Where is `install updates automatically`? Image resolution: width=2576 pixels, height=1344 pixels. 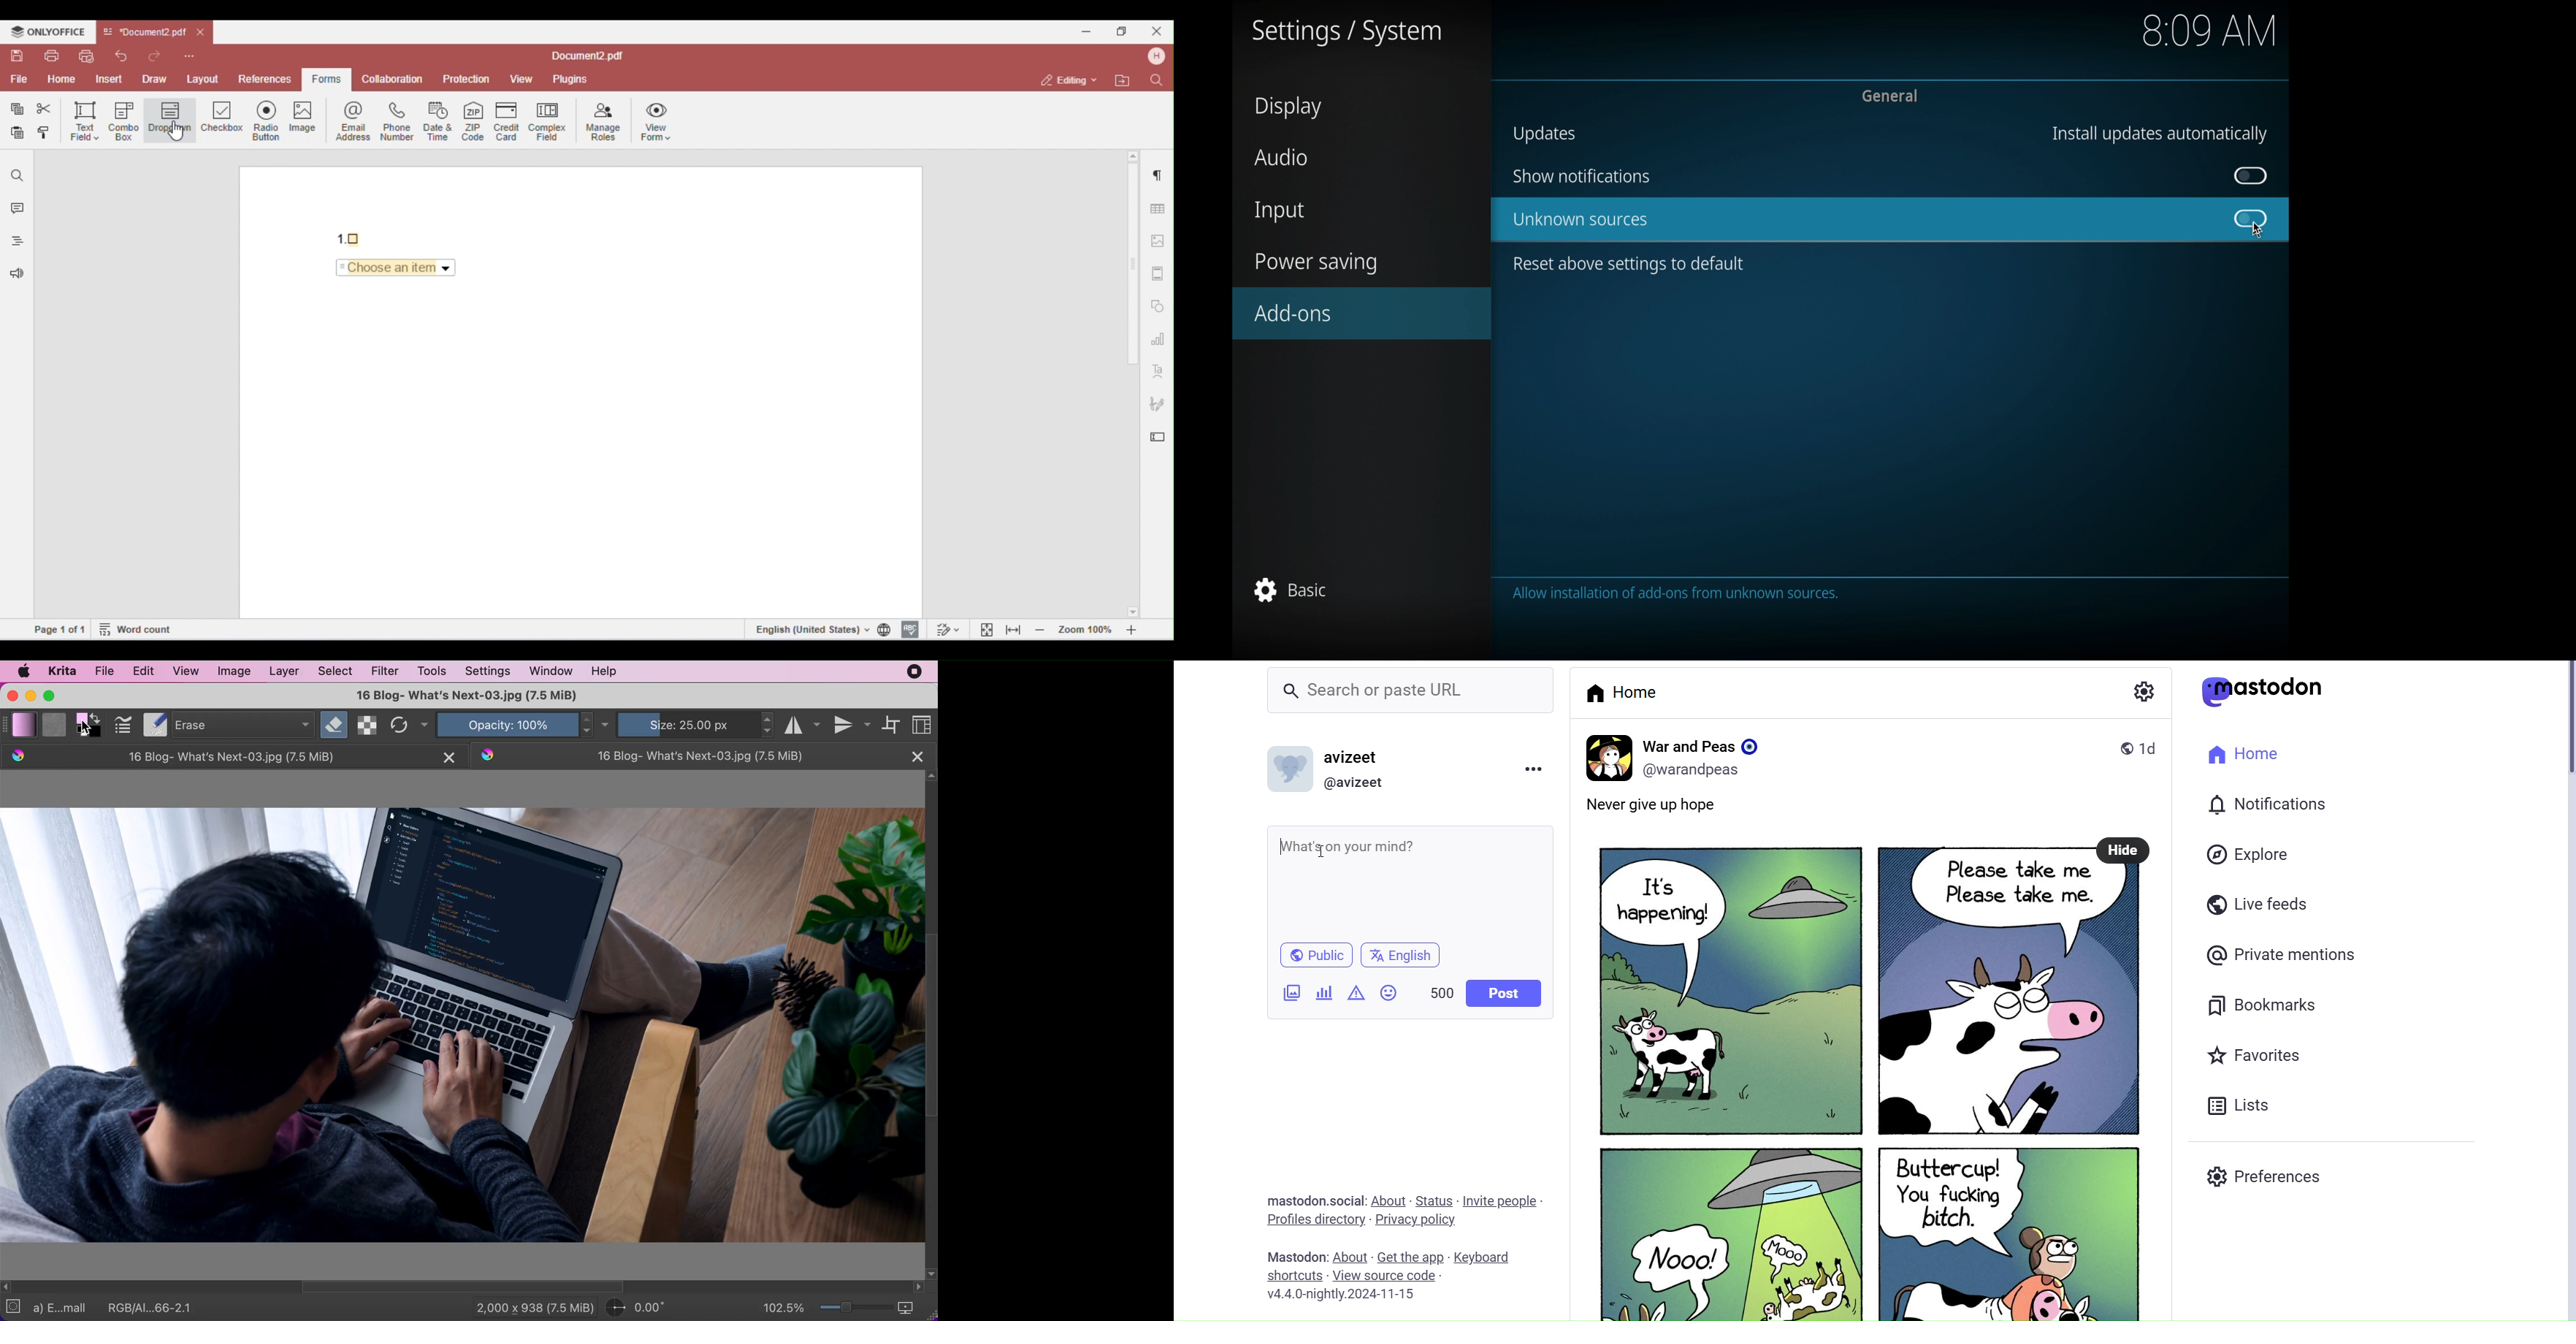 install updates automatically is located at coordinates (2159, 134).